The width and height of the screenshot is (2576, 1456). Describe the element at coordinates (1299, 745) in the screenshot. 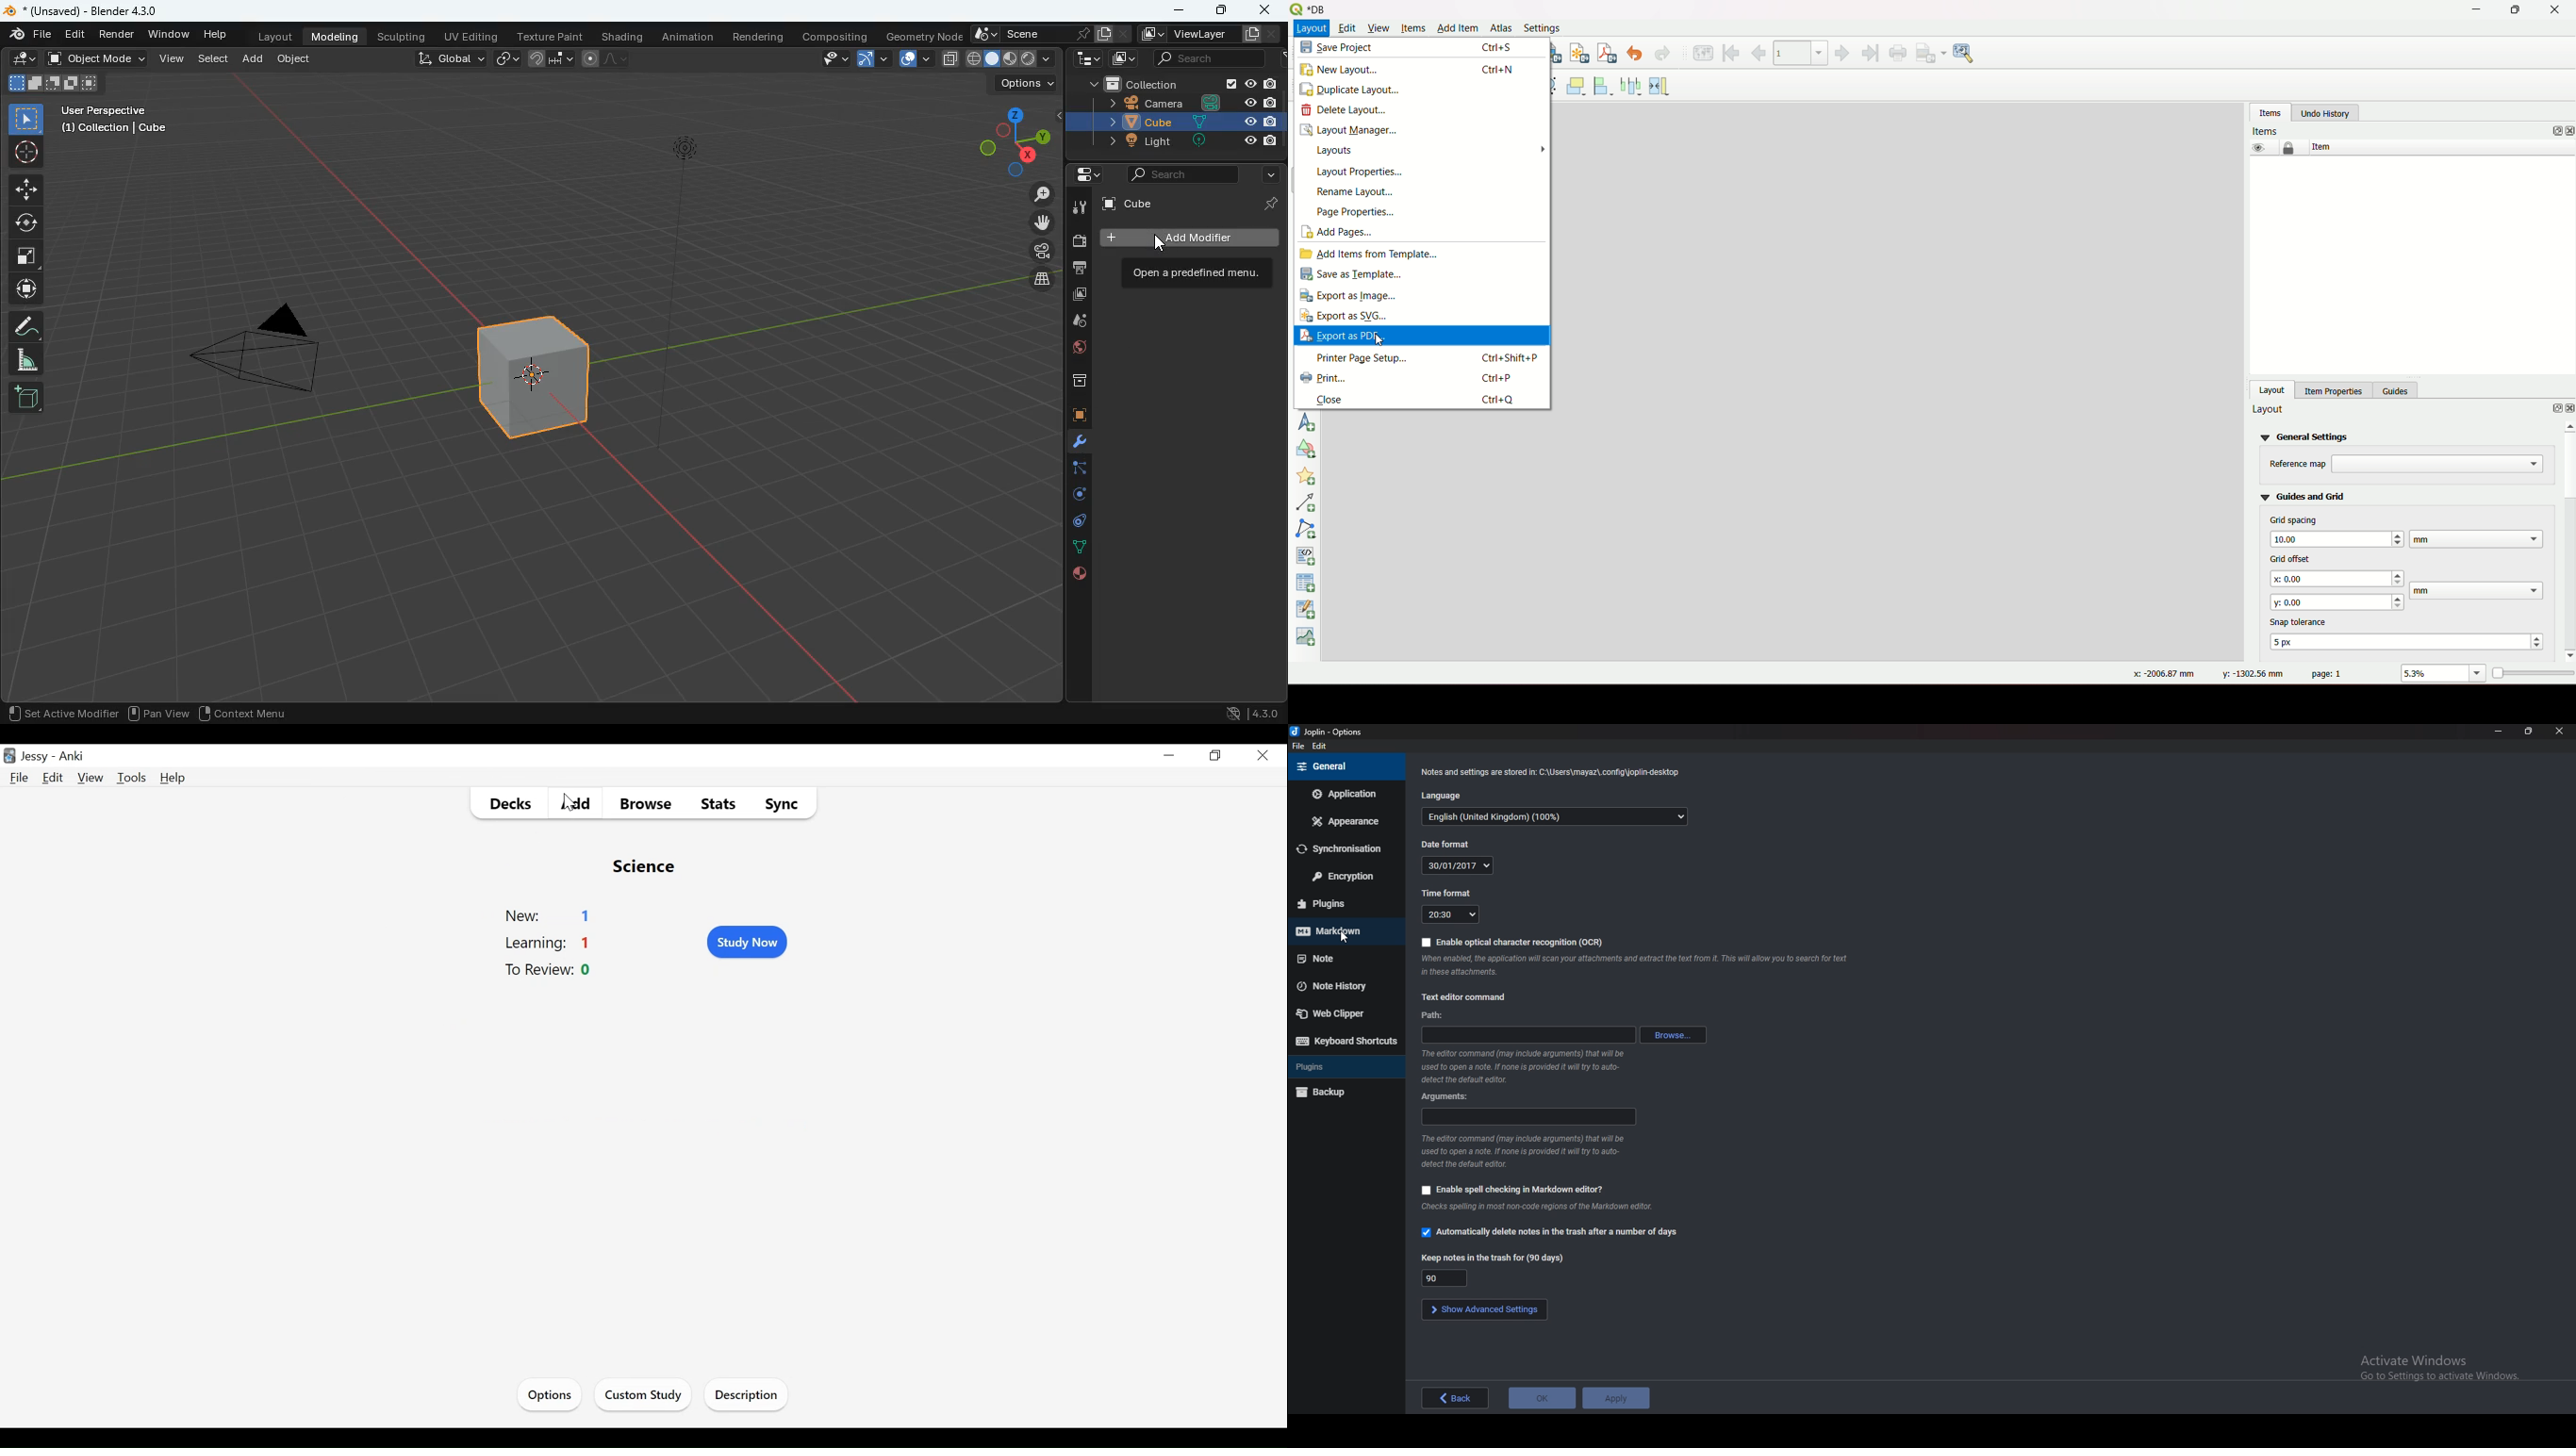

I see `file` at that location.